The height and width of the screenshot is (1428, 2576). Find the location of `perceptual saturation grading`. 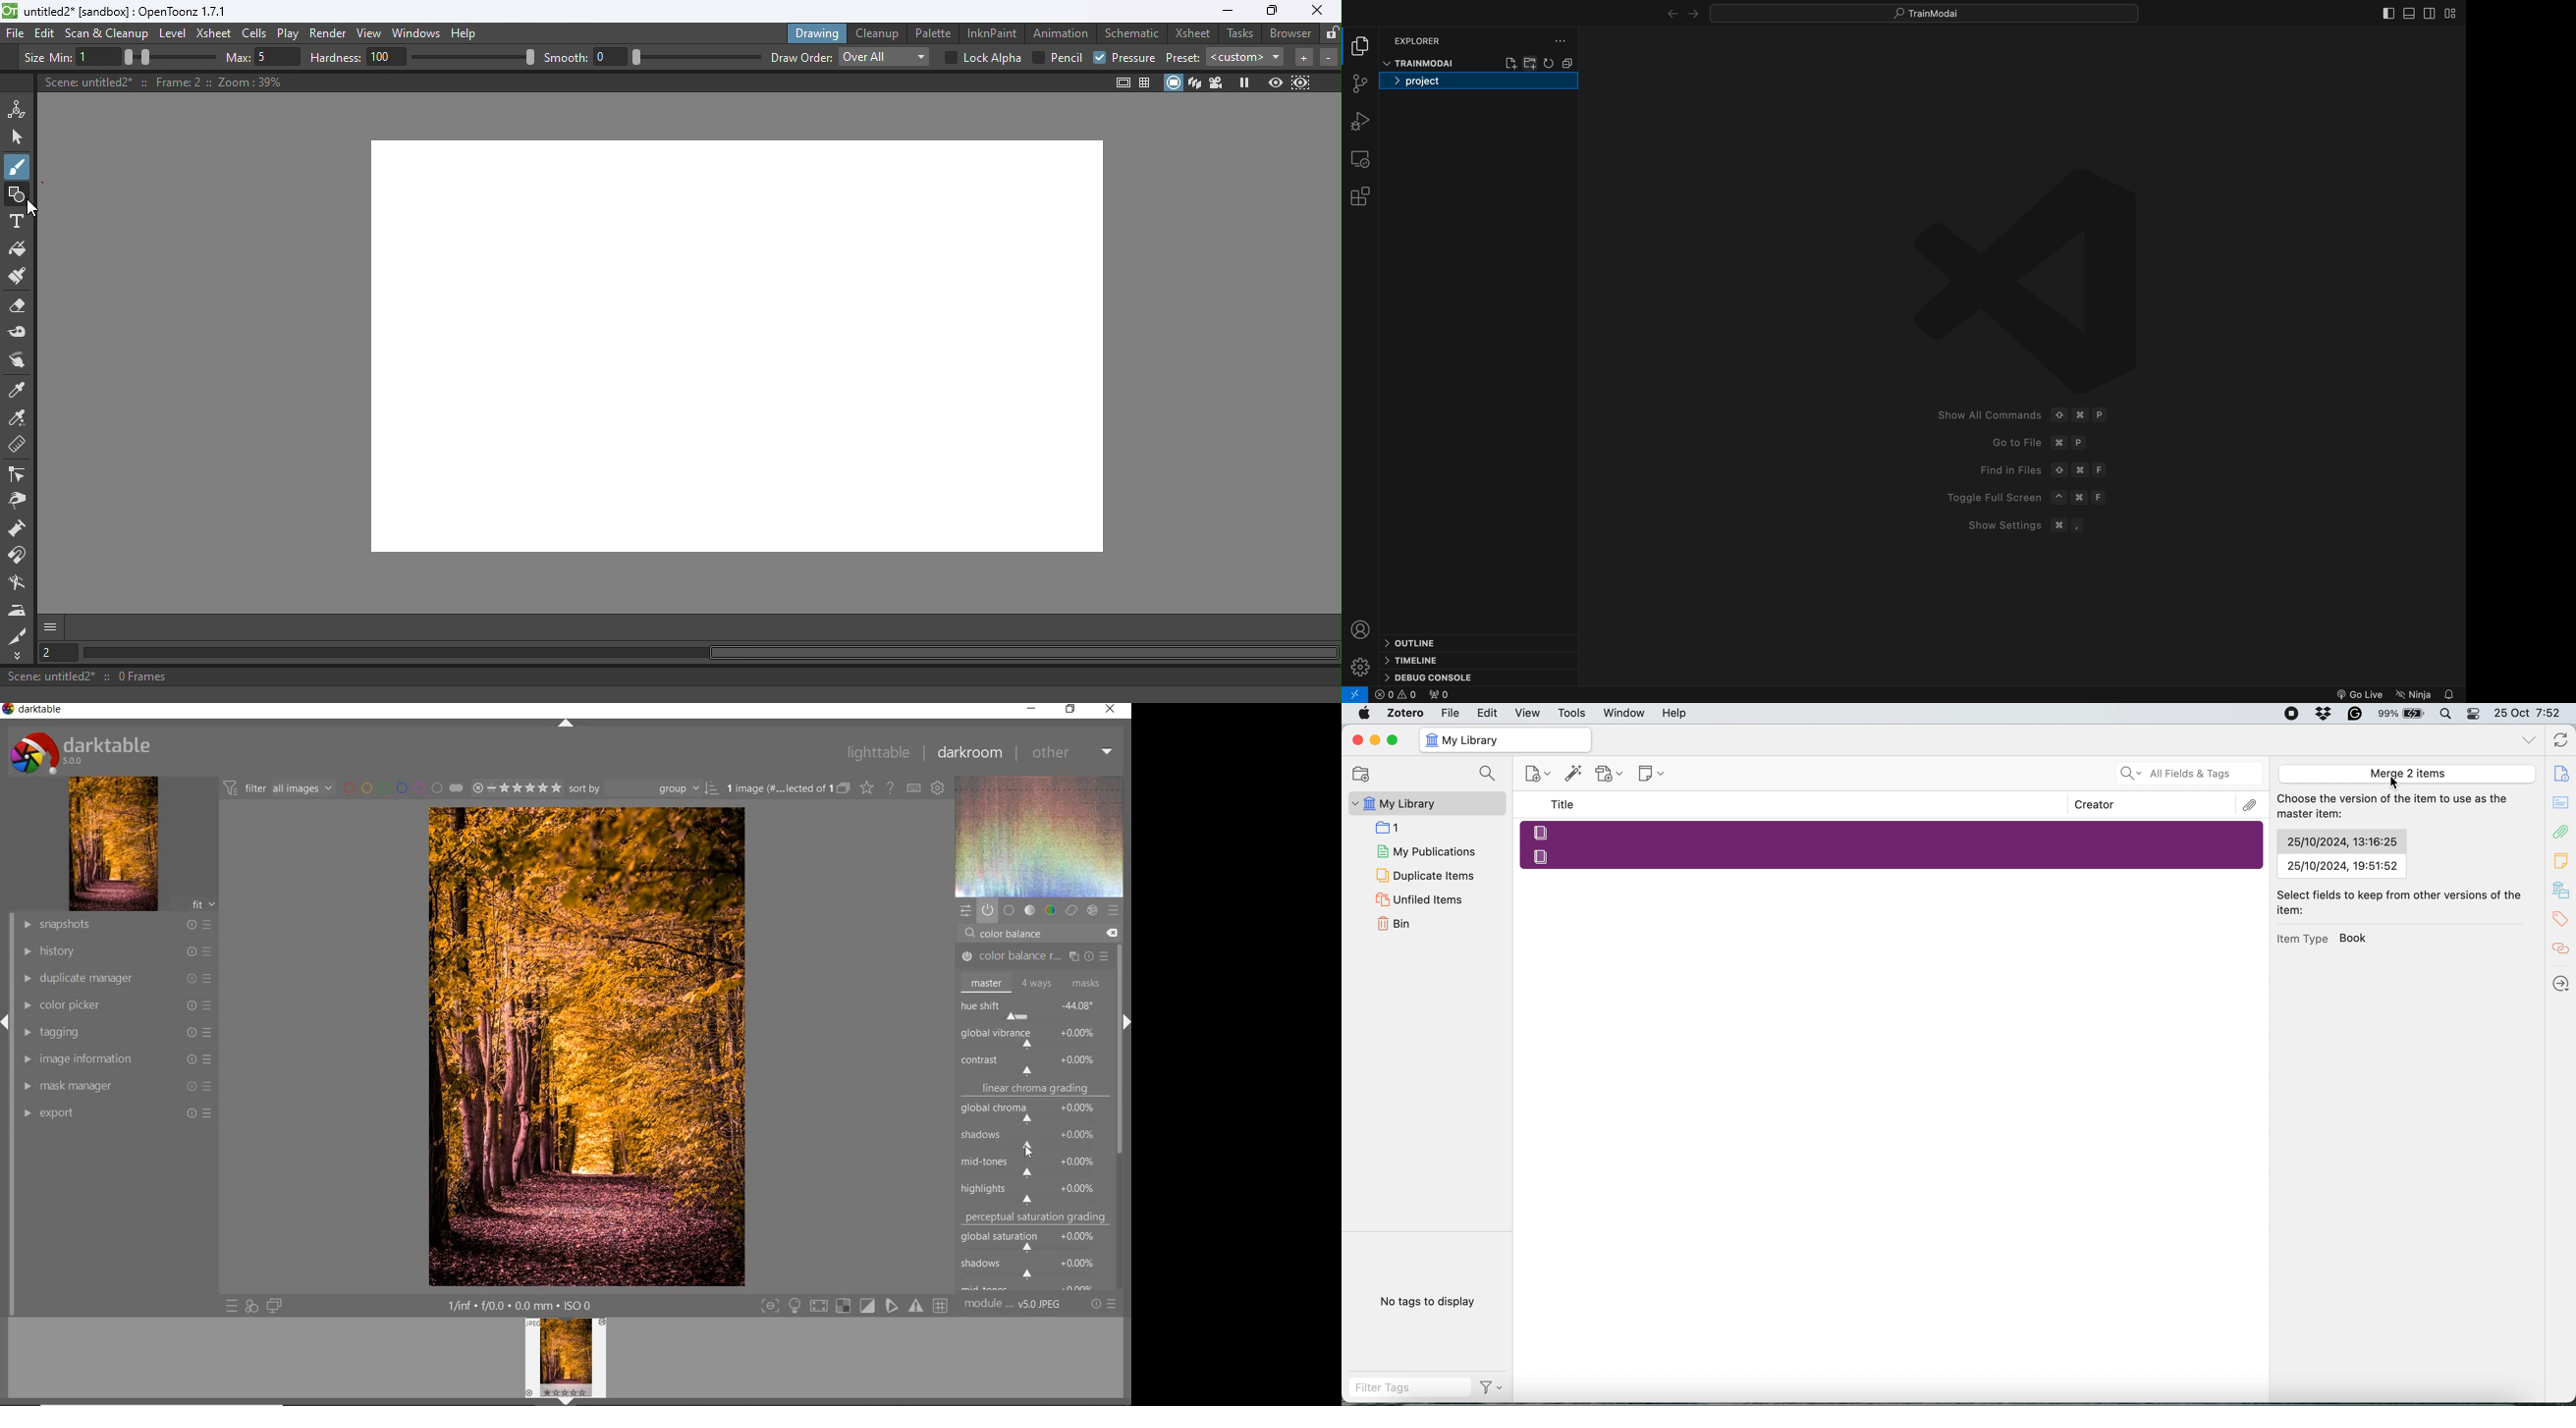

perceptual saturation grading is located at coordinates (1038, 1217).